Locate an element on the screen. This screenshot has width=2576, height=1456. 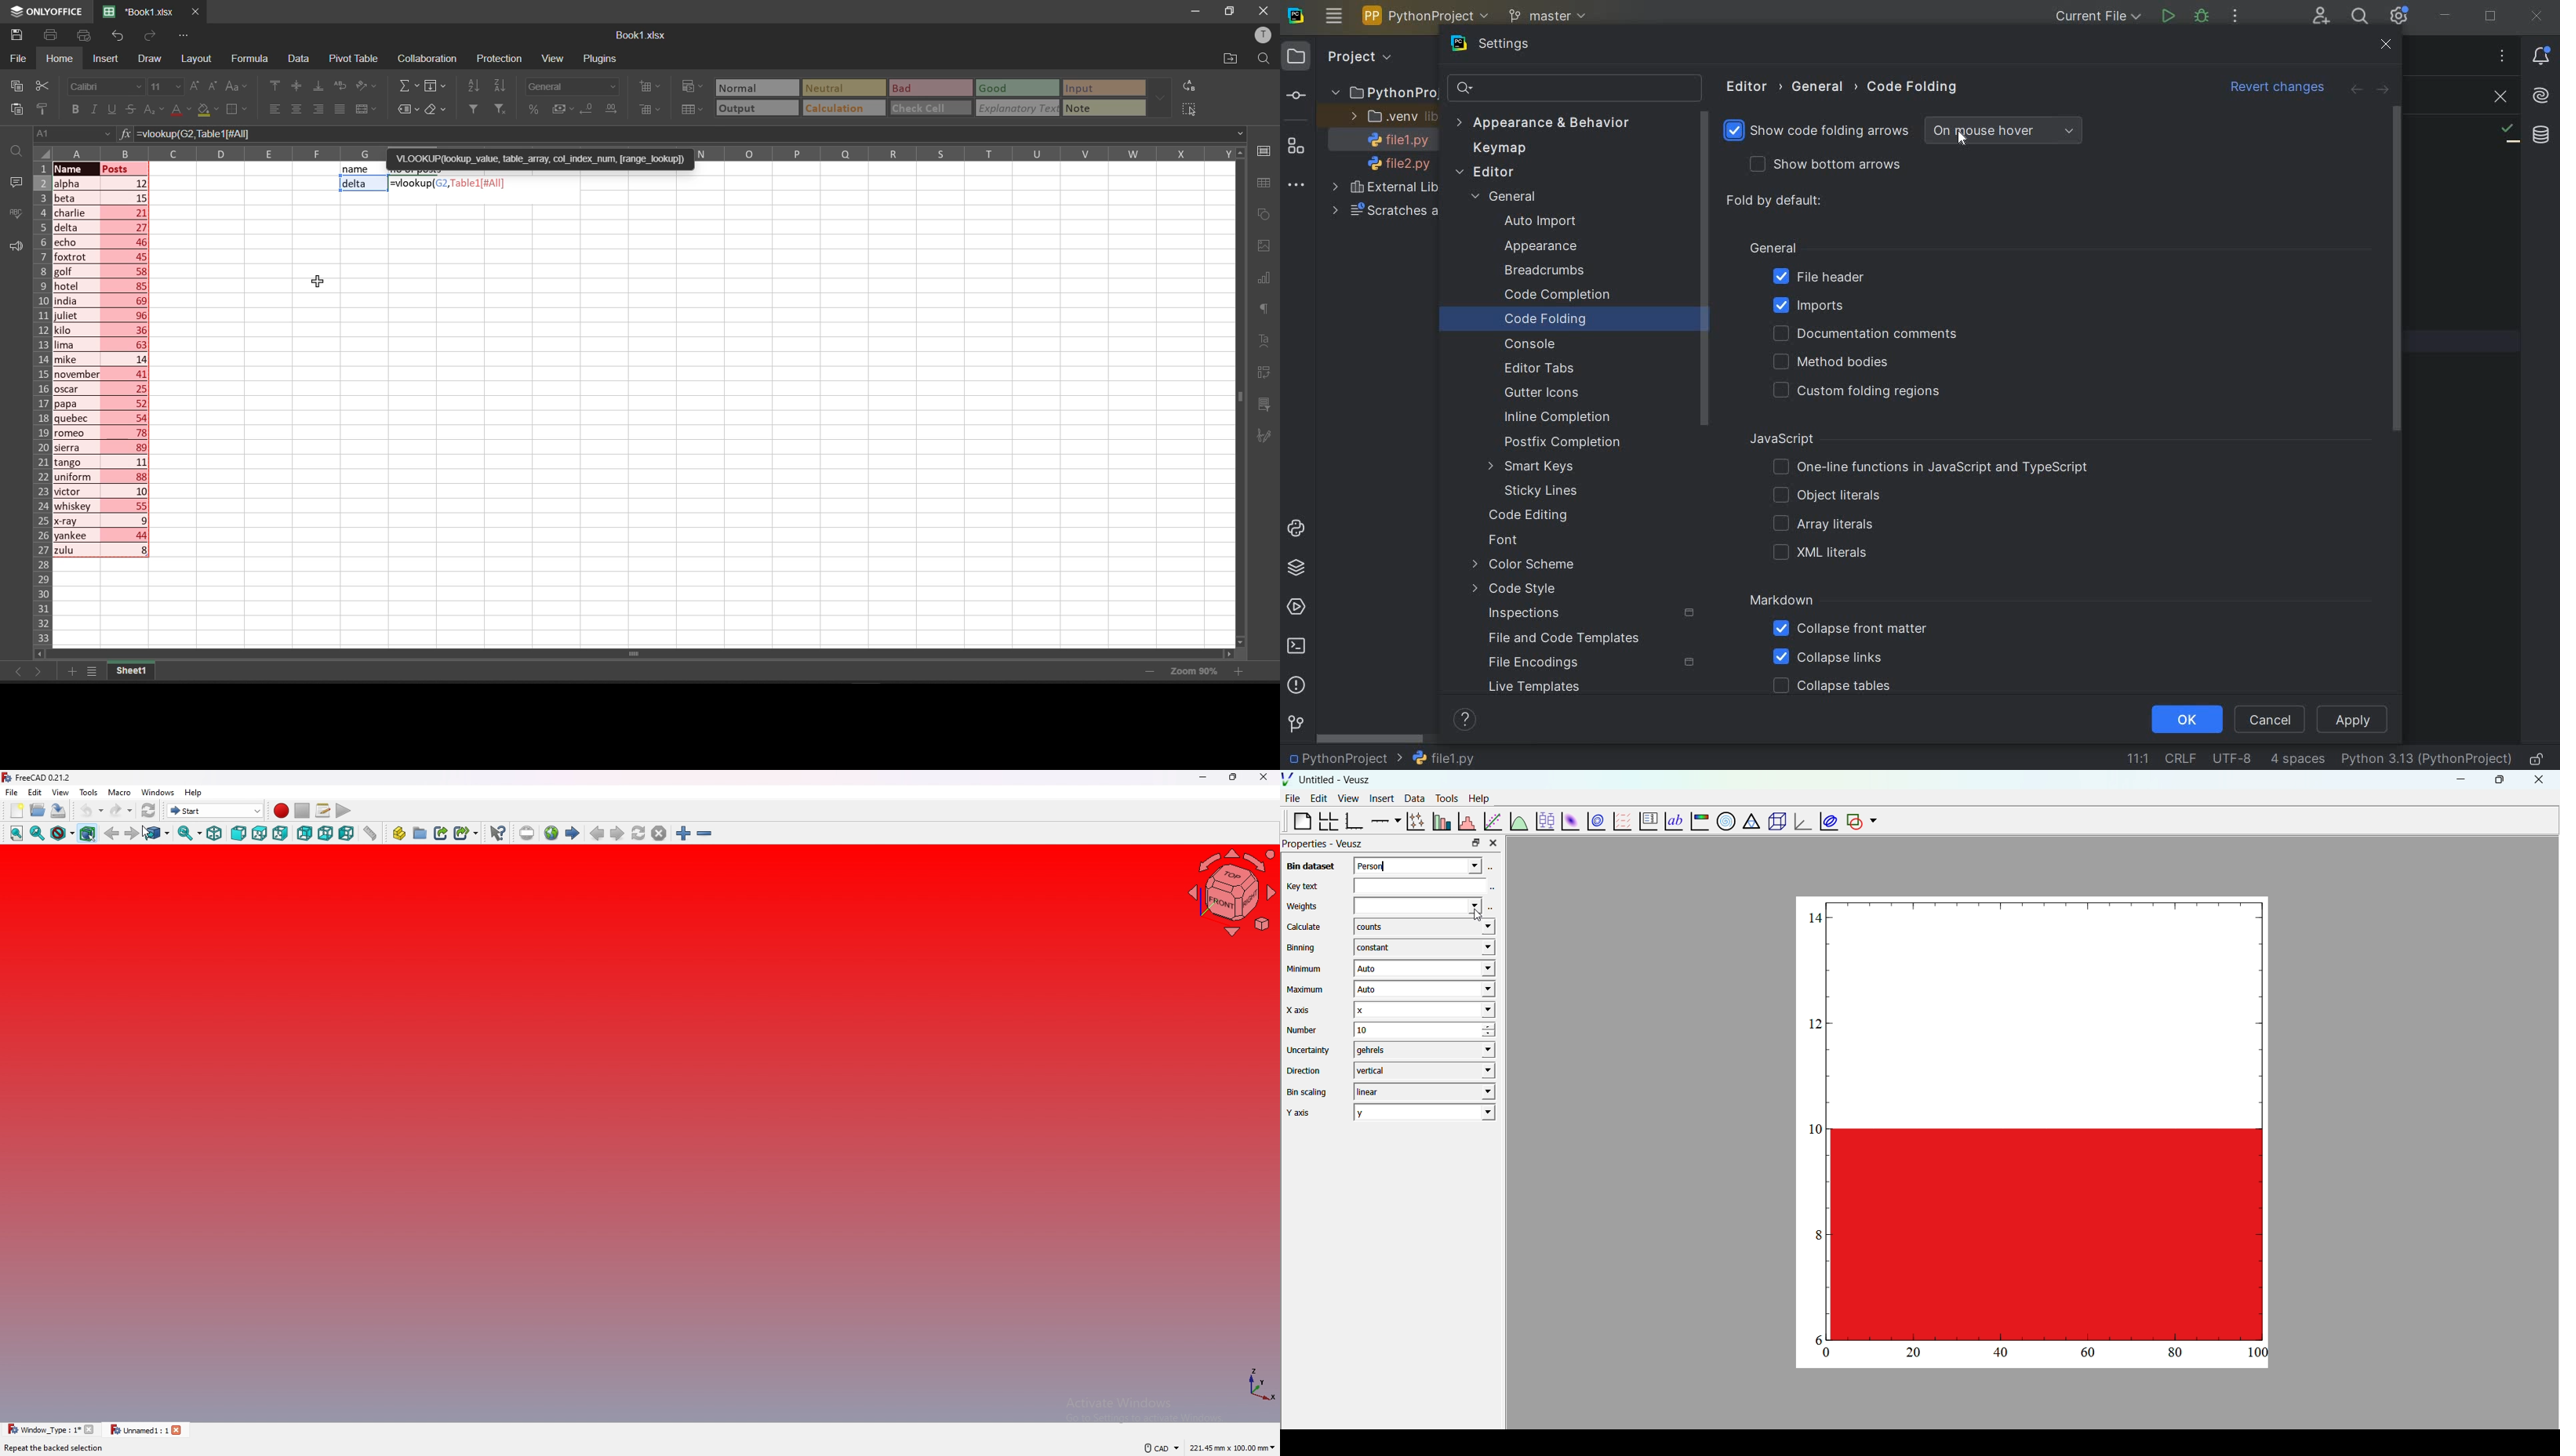
'VLOOKUP(lookup_value, table_array, col_index_num, [range_lookup])= is located at coordinates (539, 161).